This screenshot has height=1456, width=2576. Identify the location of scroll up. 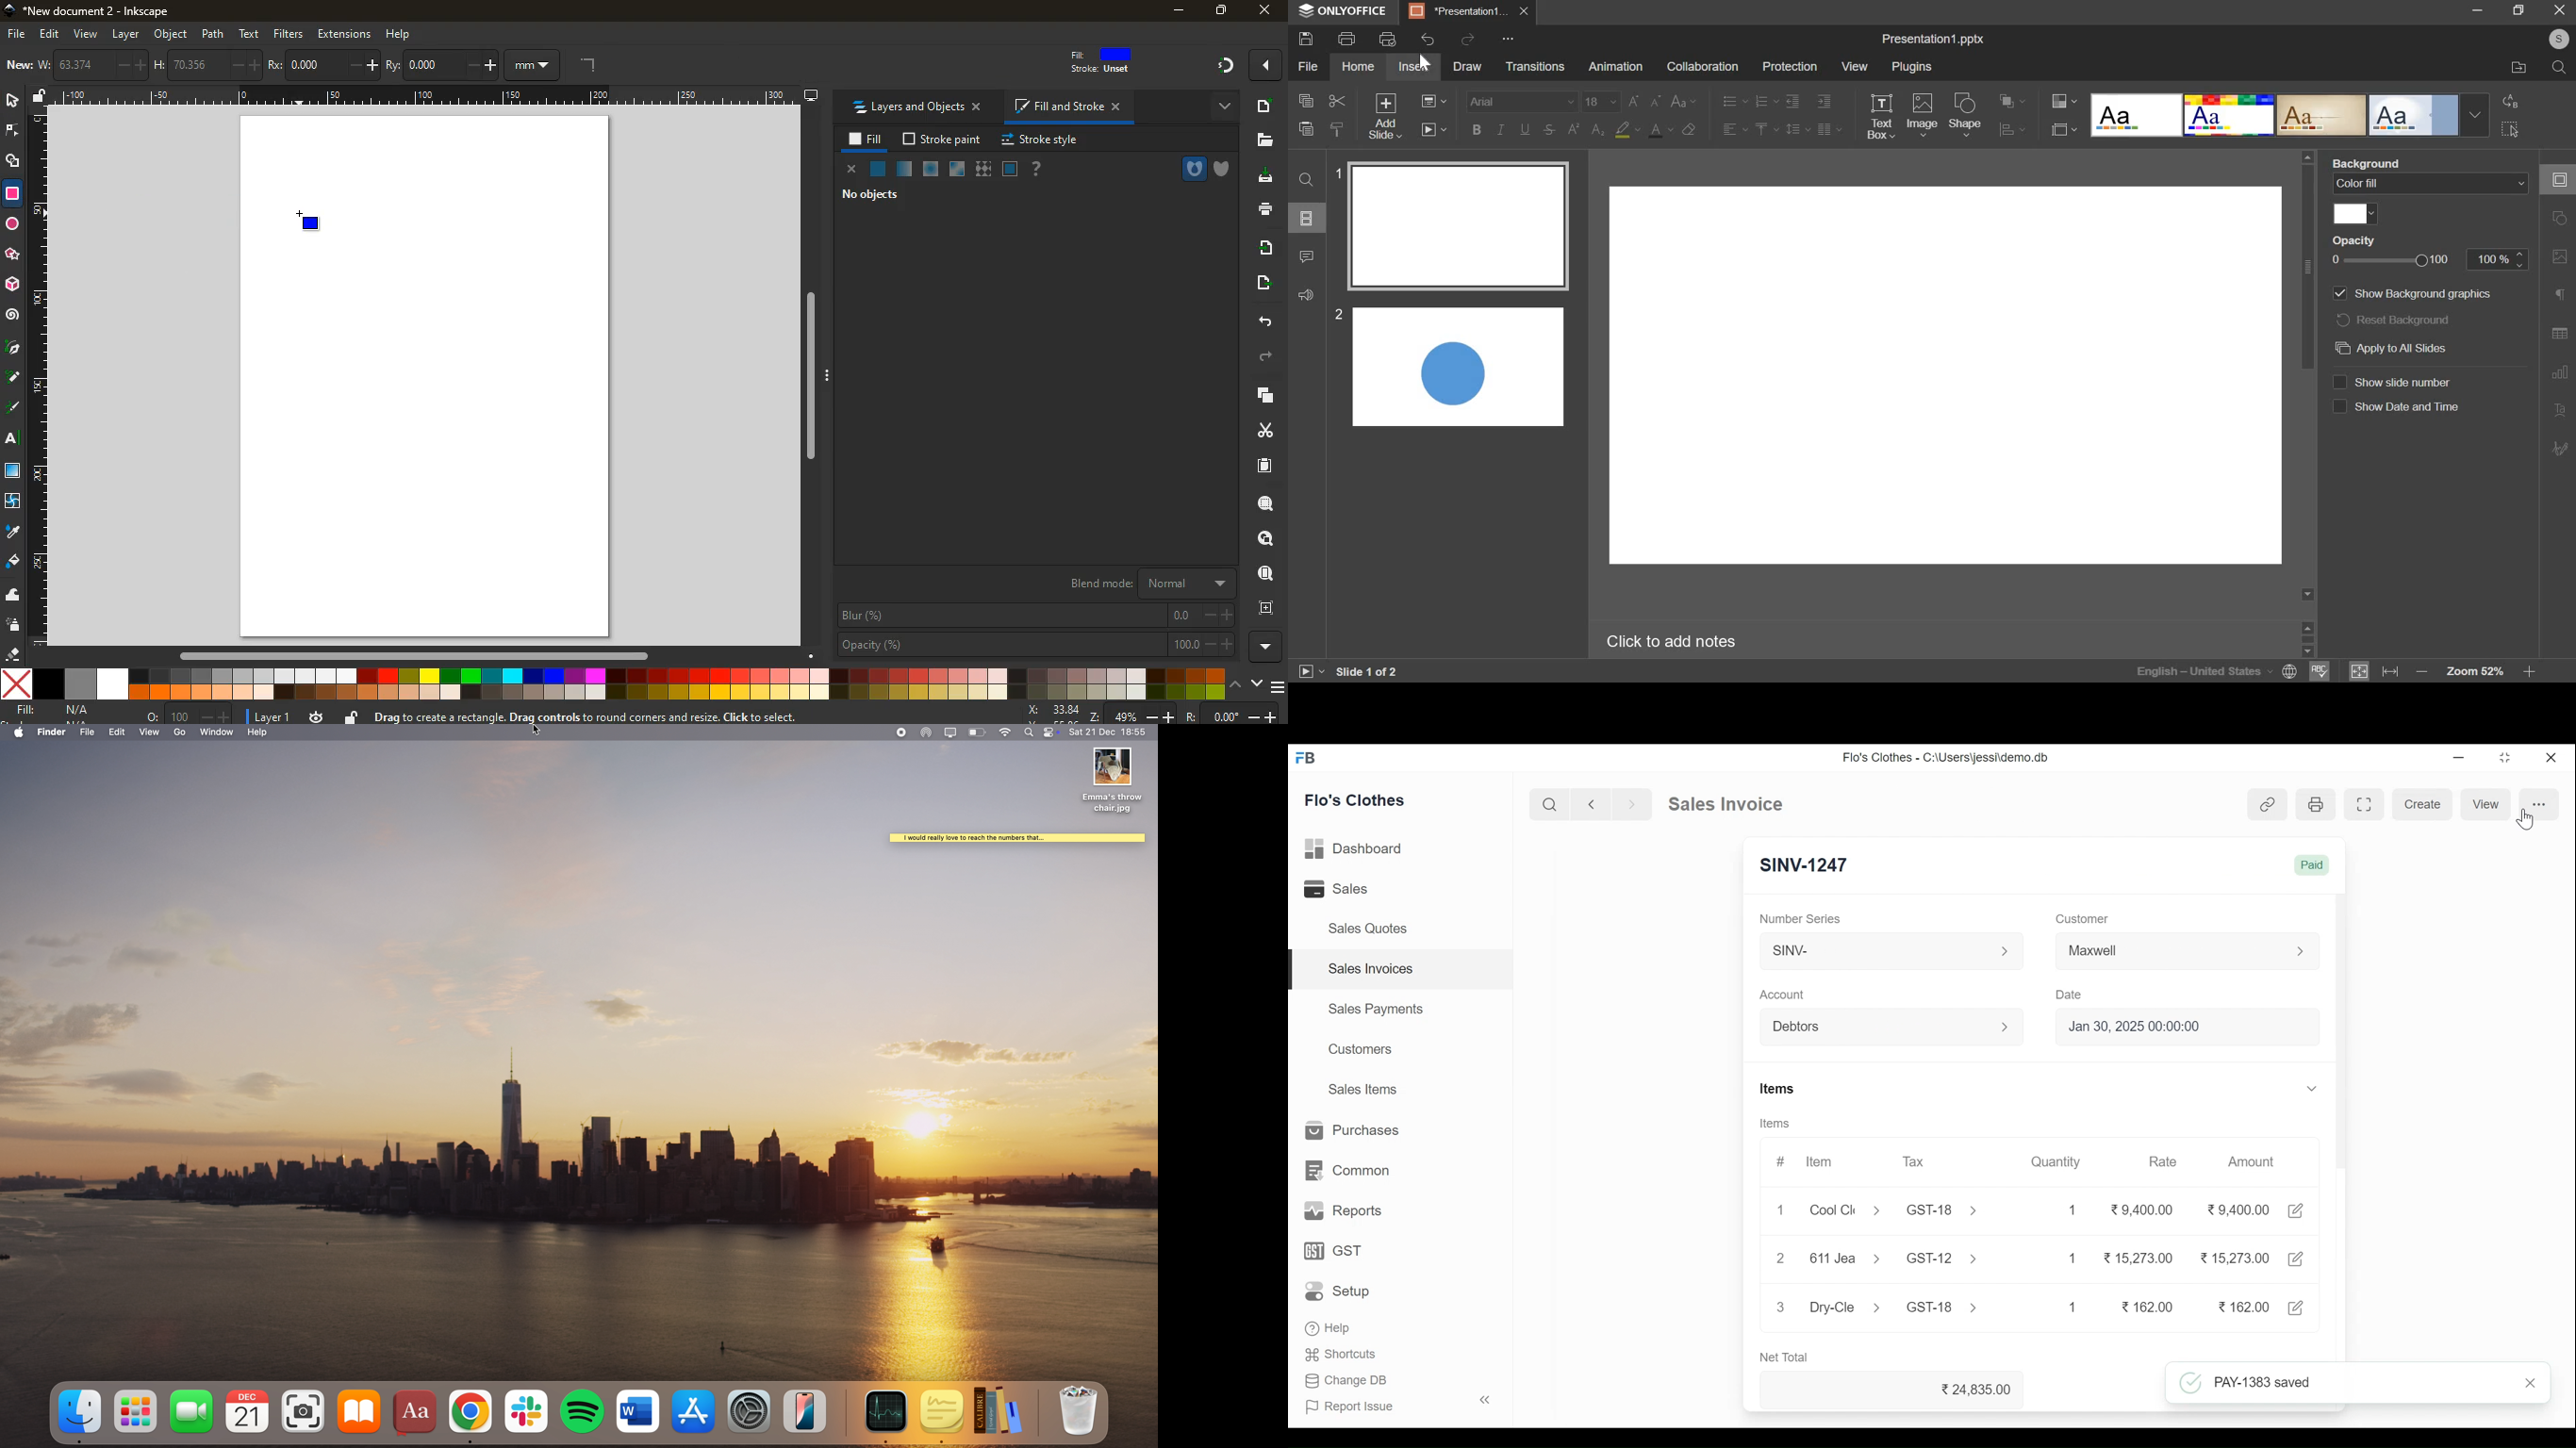
(2308, 156).